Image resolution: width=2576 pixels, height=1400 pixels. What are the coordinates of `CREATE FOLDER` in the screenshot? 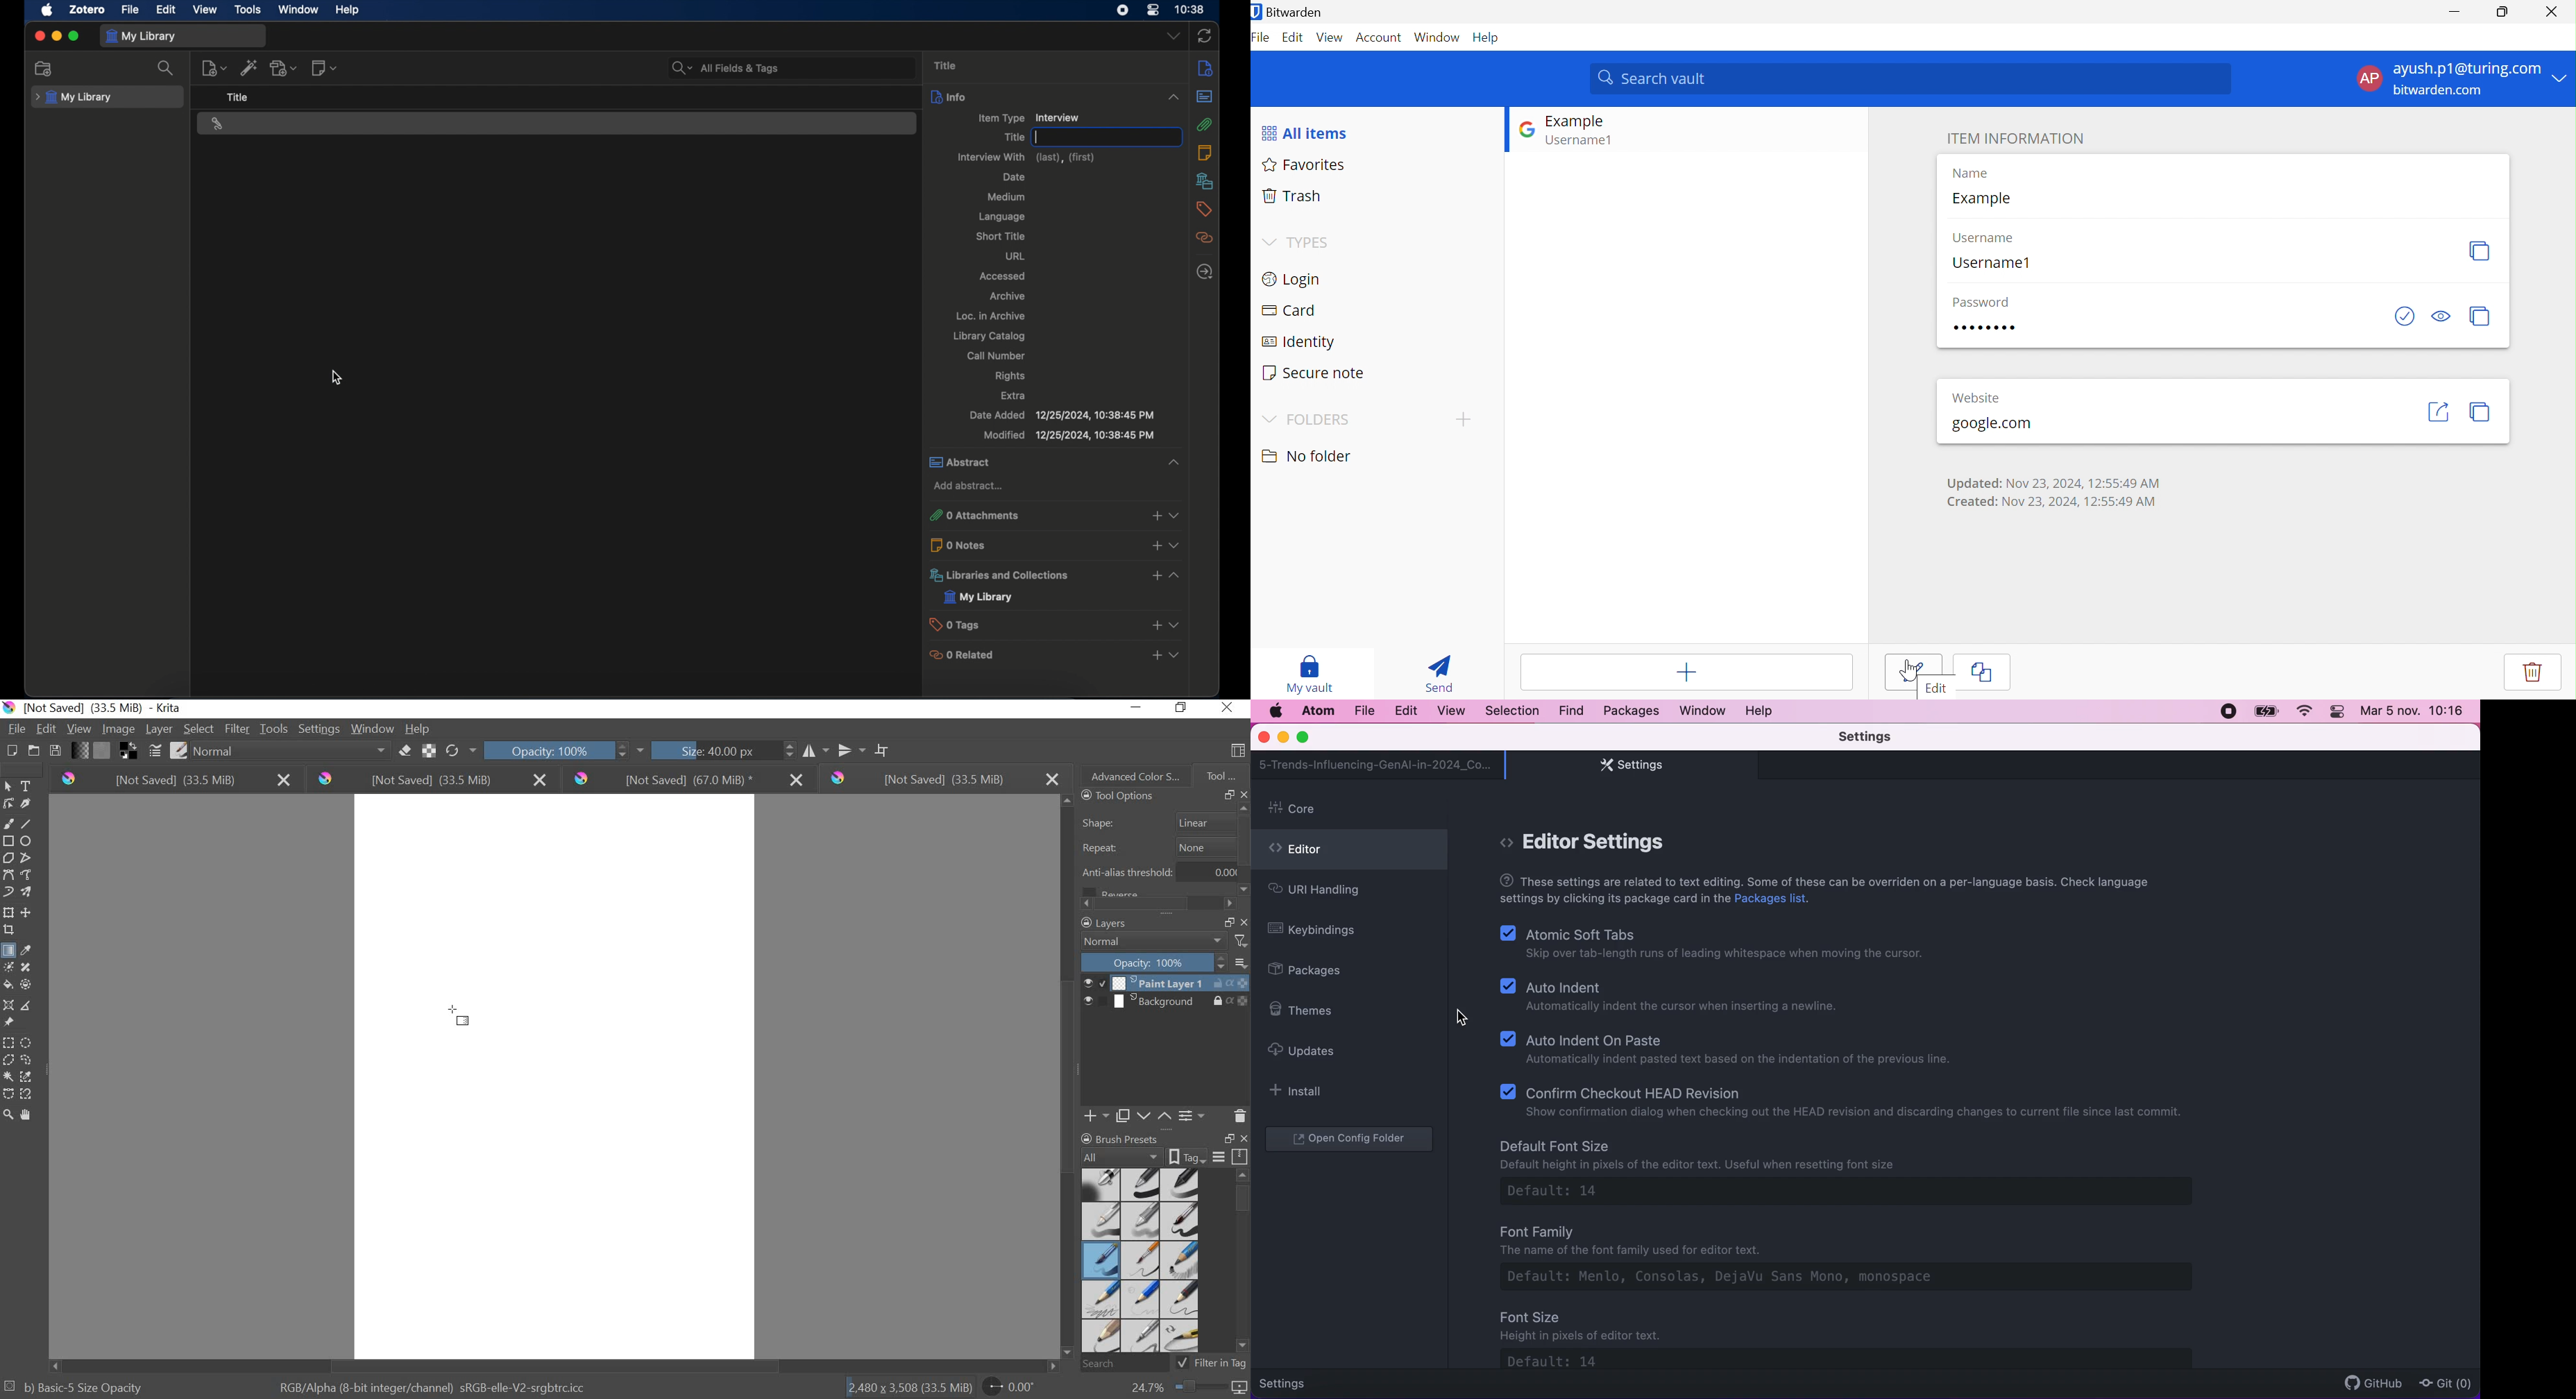 It's located at (1466, 422).